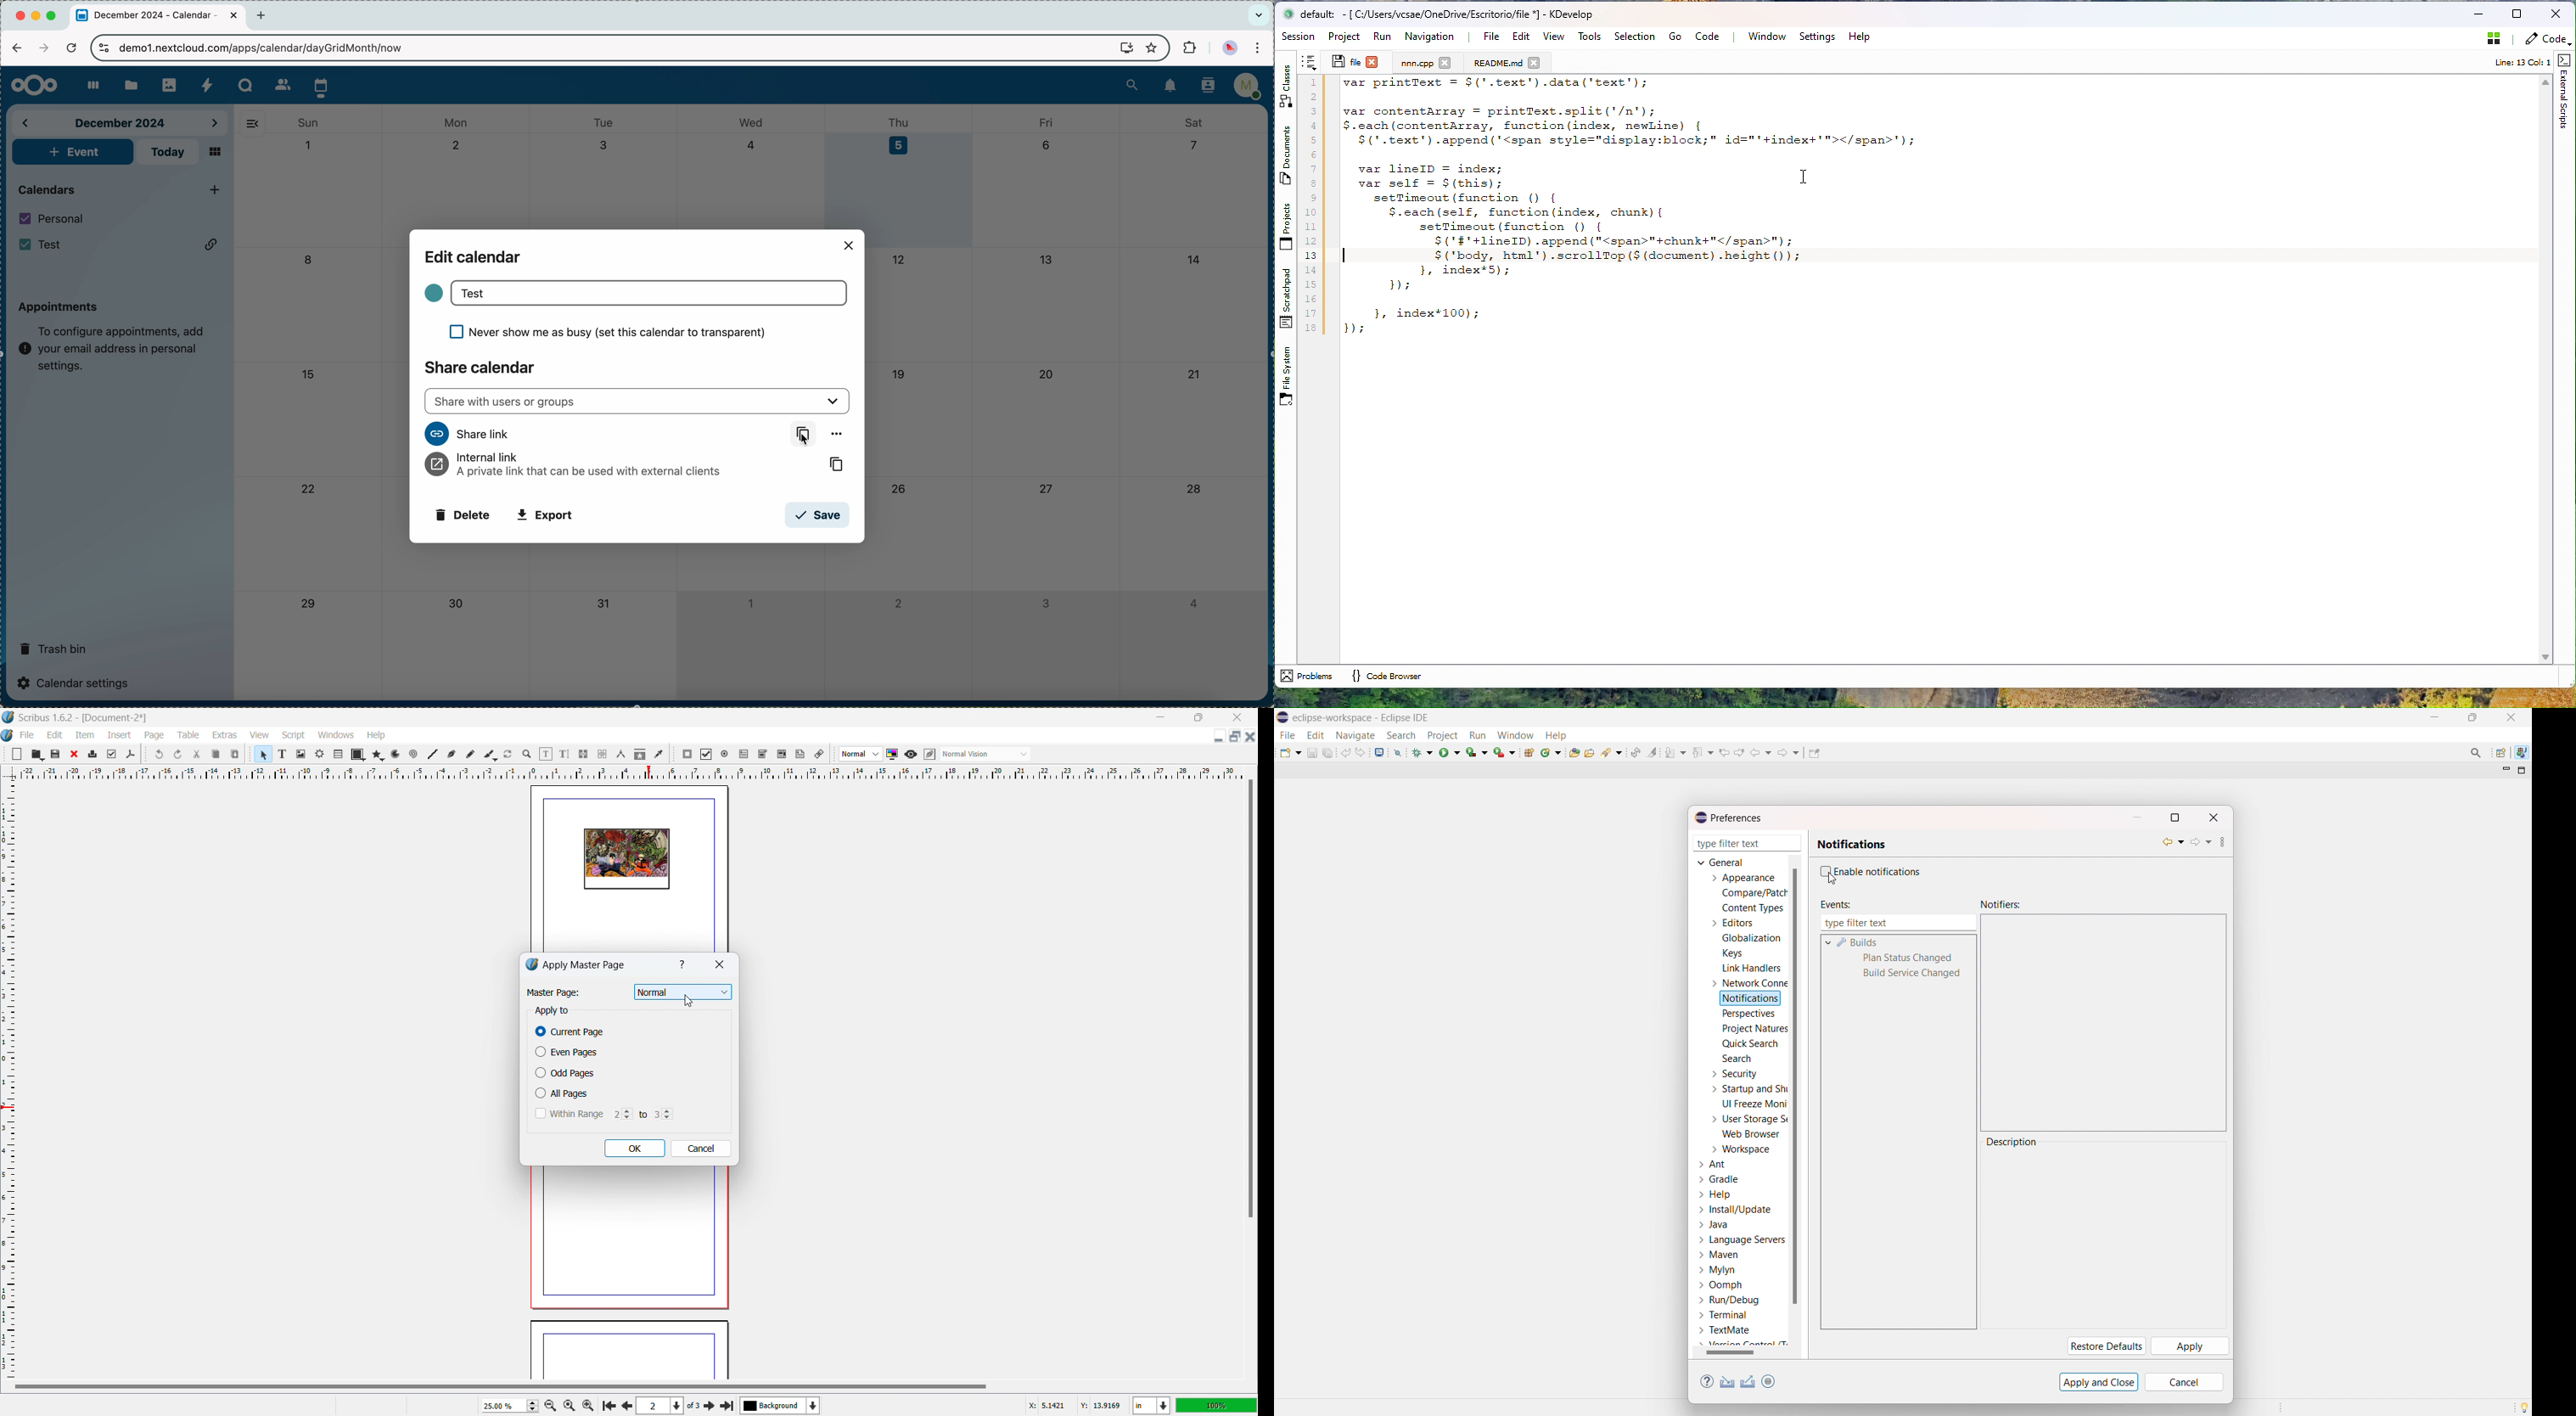 This screenshot has width=2576, height=1428. What do you see at coordinates (625, 1404) in the screenshot?
I see `next page` at bounding box center [625, 1404].